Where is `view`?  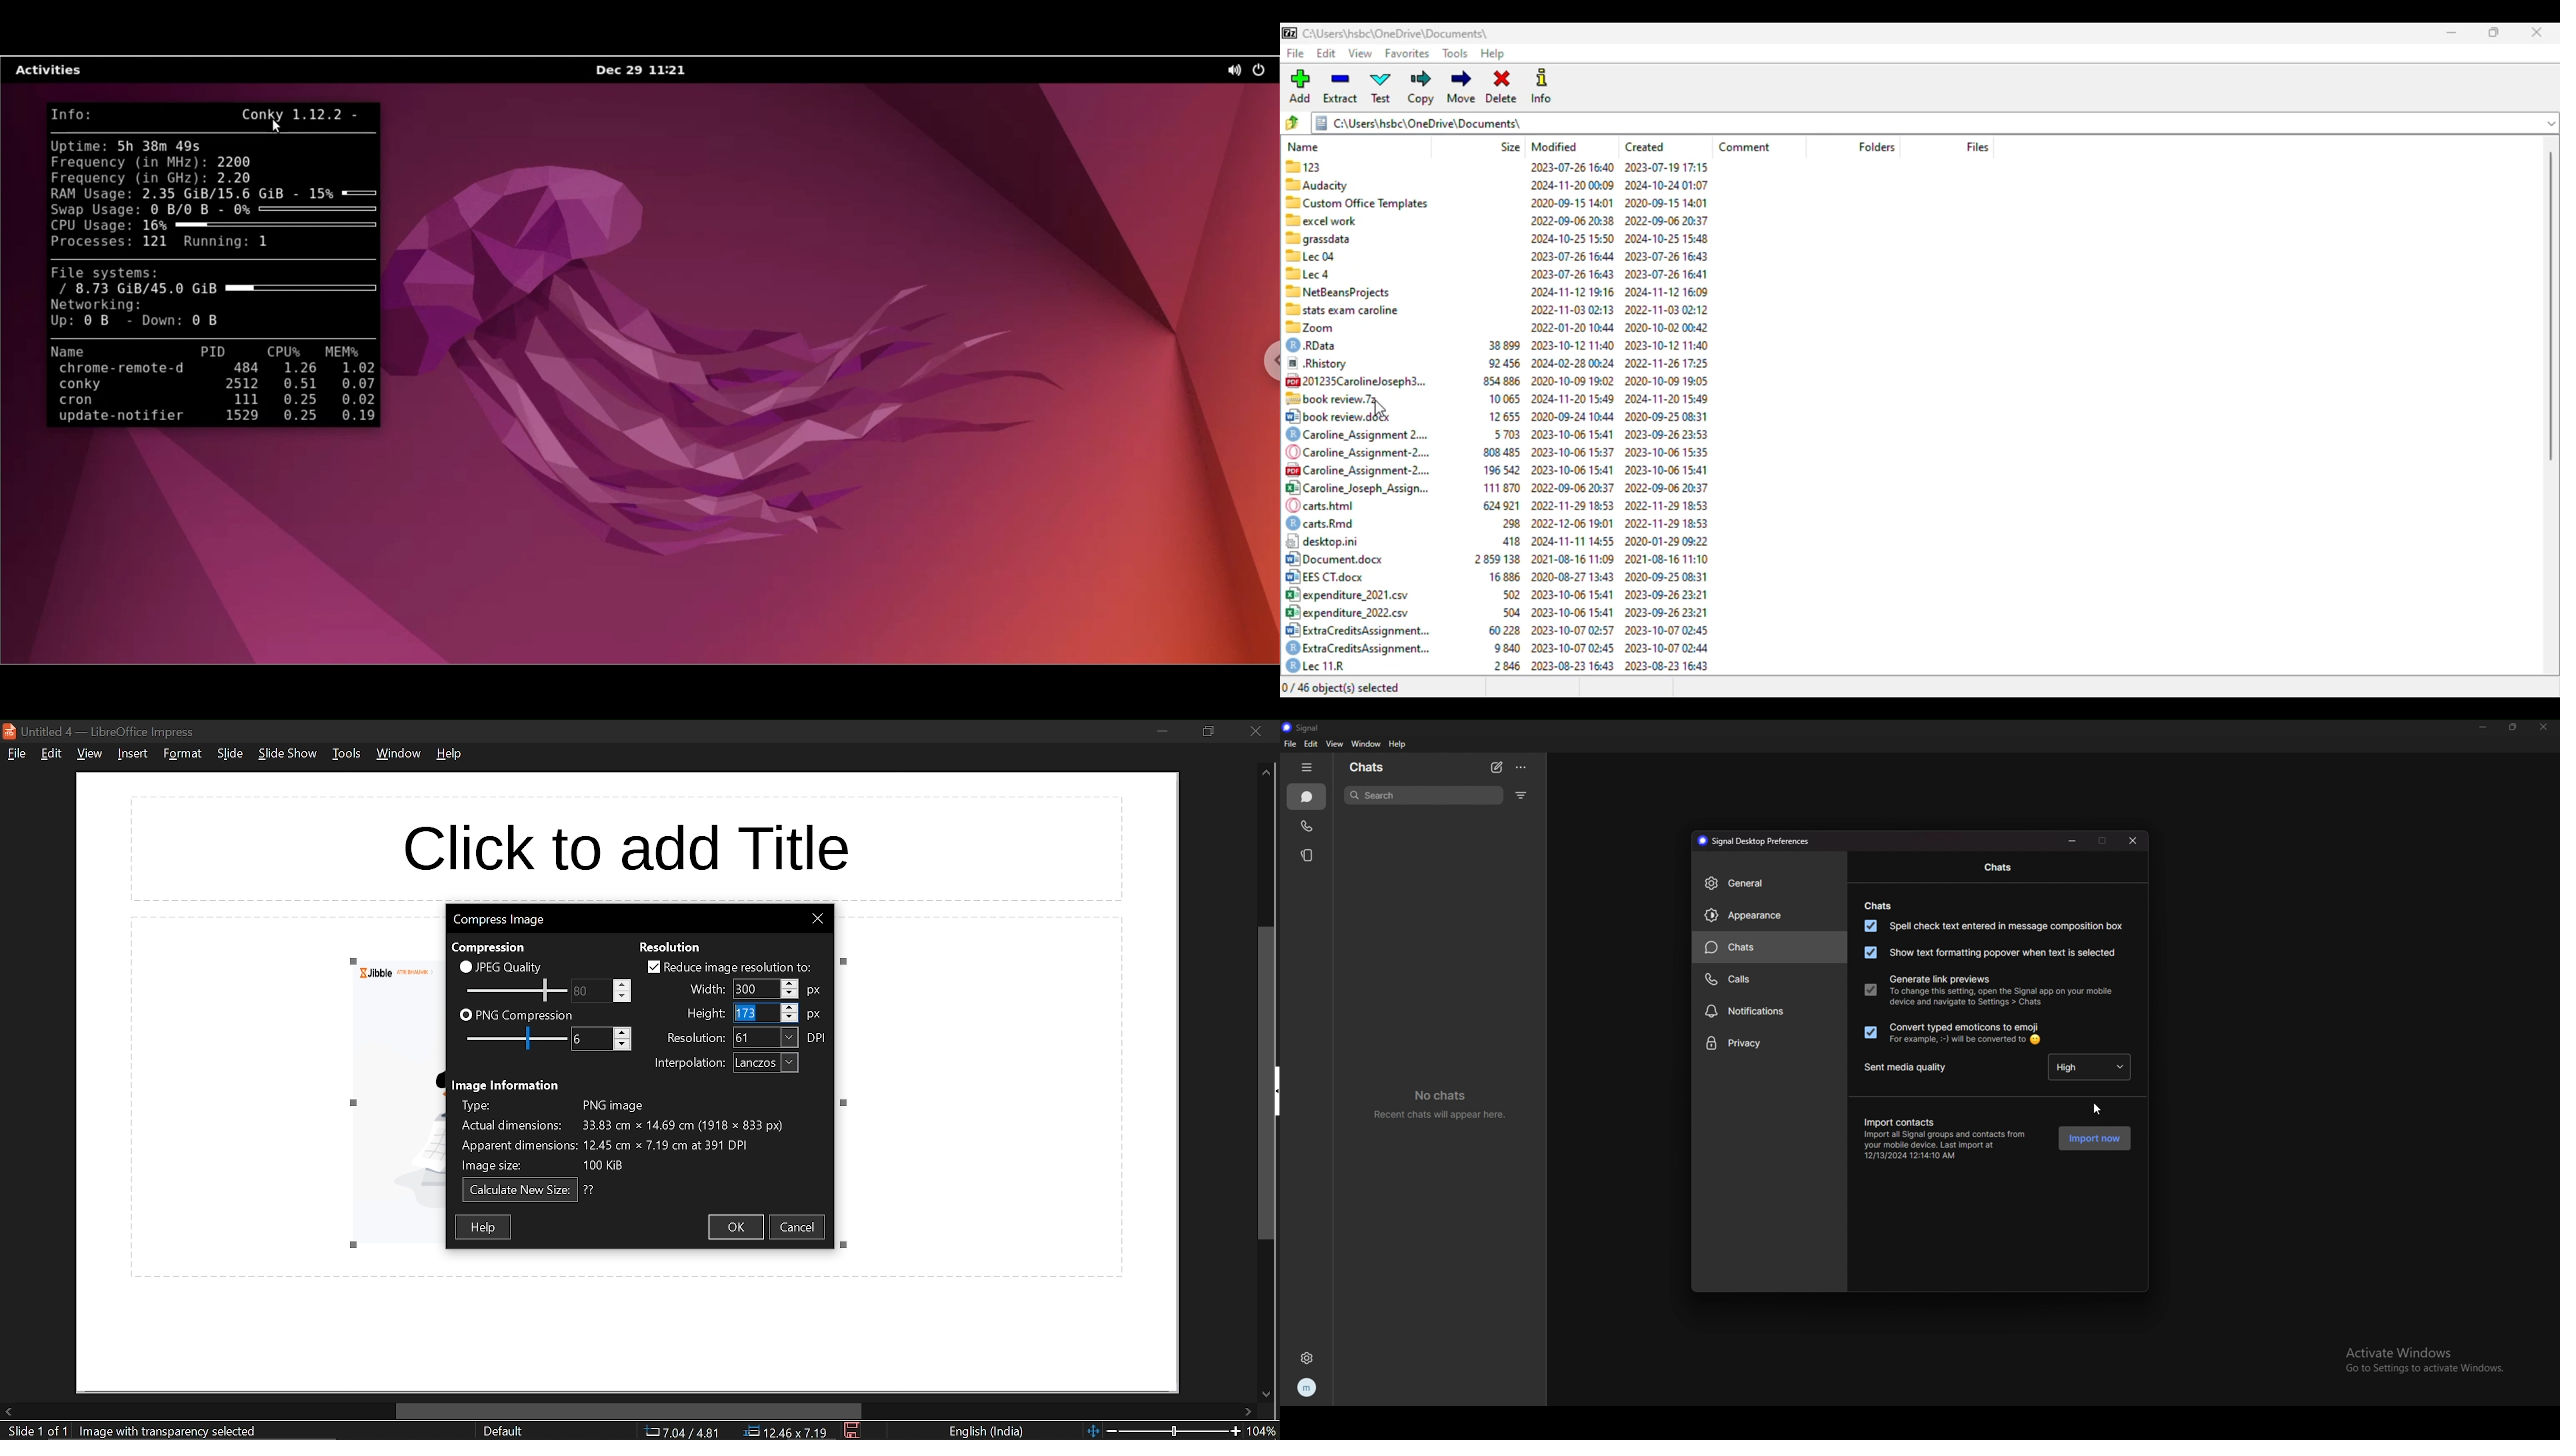 view is located at coordinates (1335, 744).